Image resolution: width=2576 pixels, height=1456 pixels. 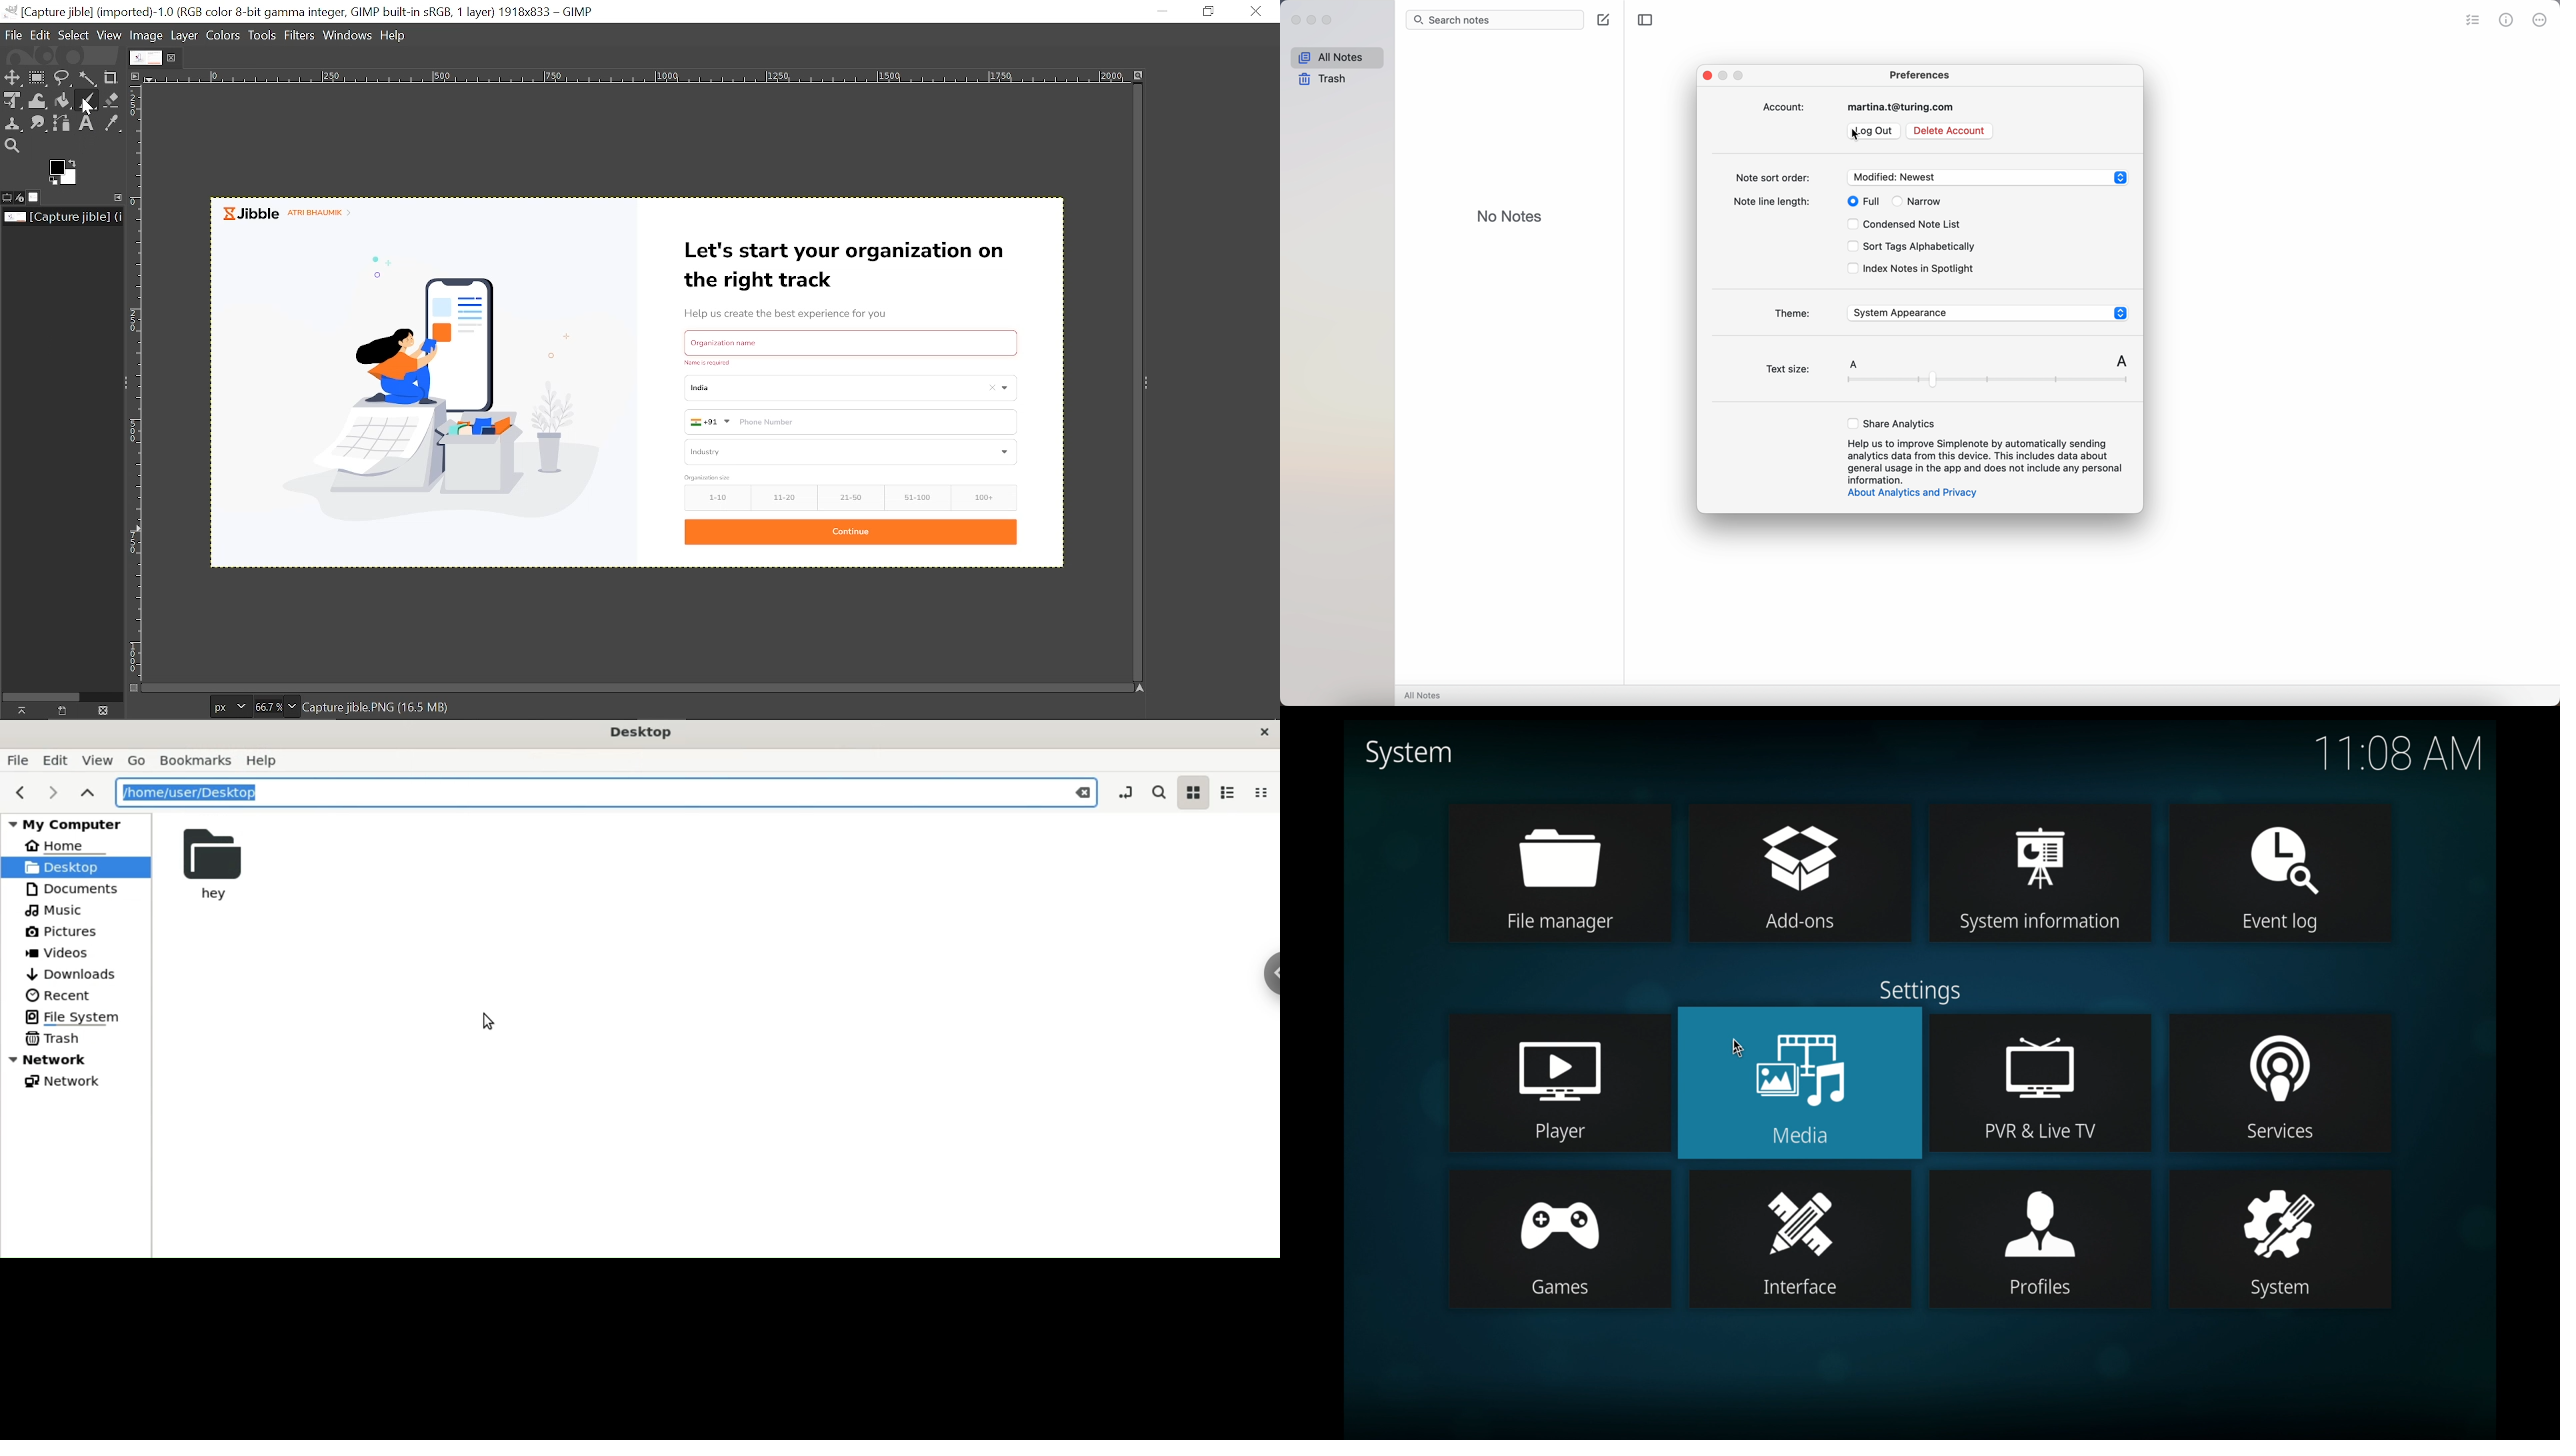 I want to click on Fuzzy select tool , so click(x=88, y=80).